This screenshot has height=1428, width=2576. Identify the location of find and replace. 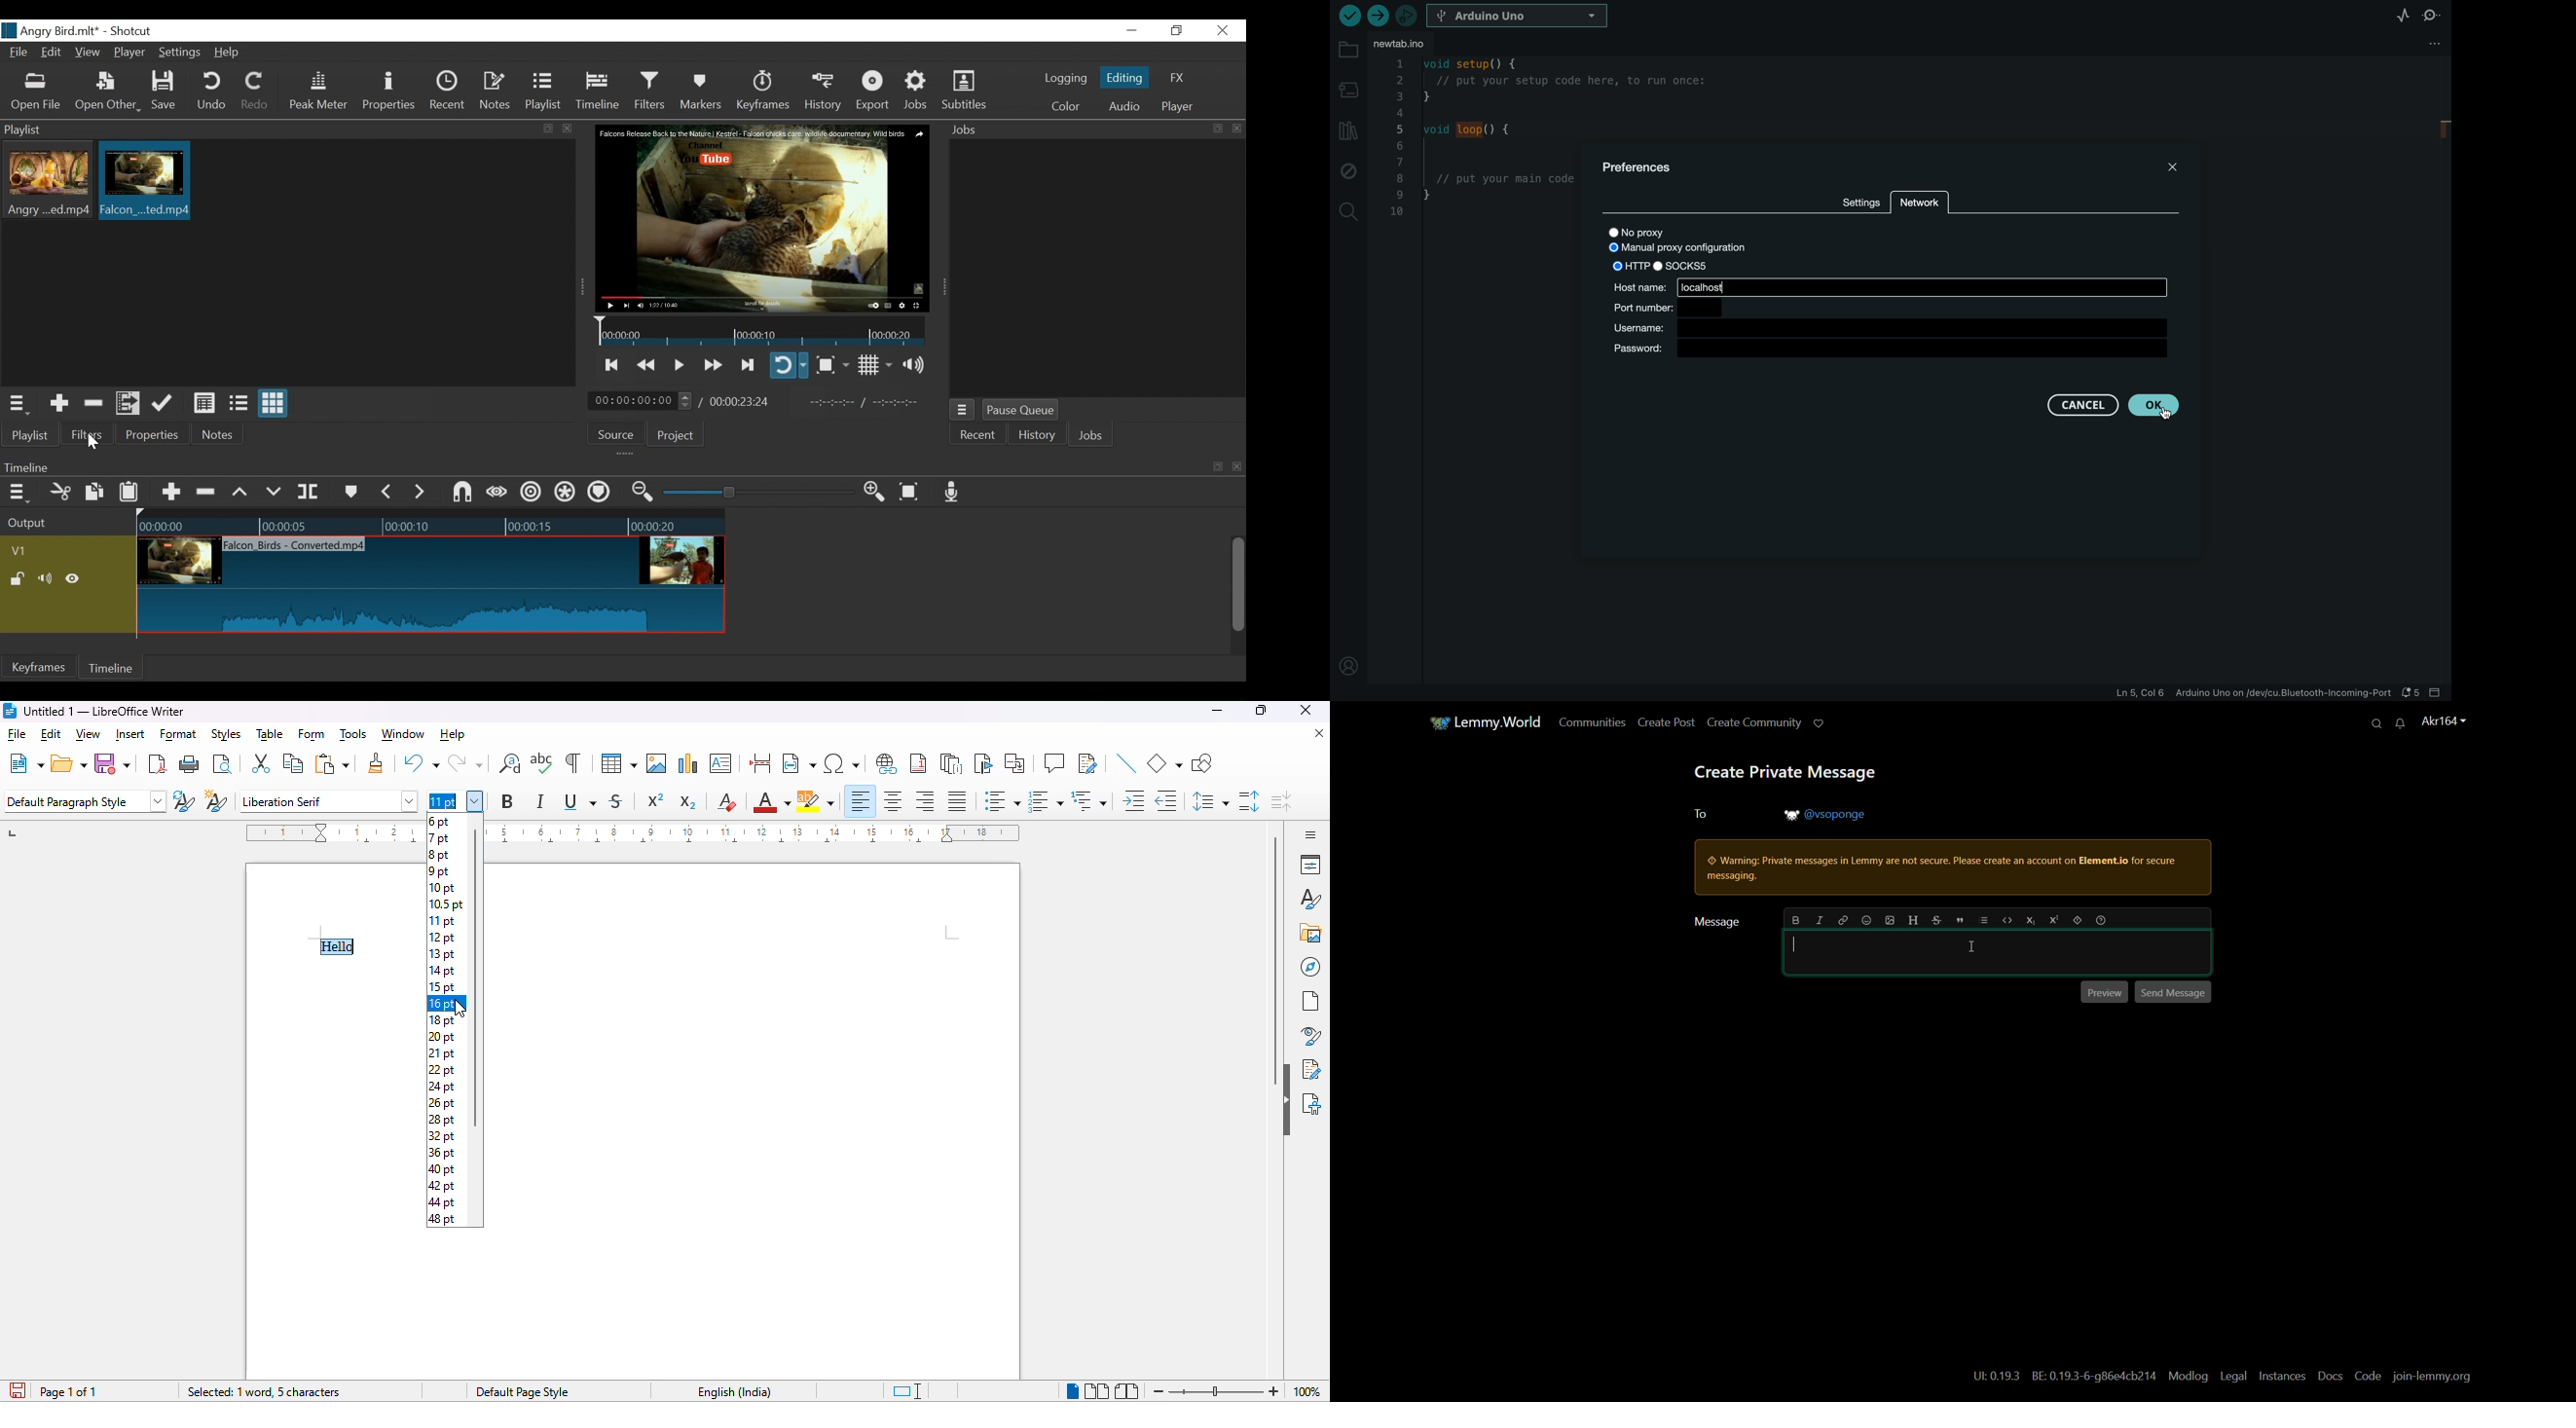
(510, 763).